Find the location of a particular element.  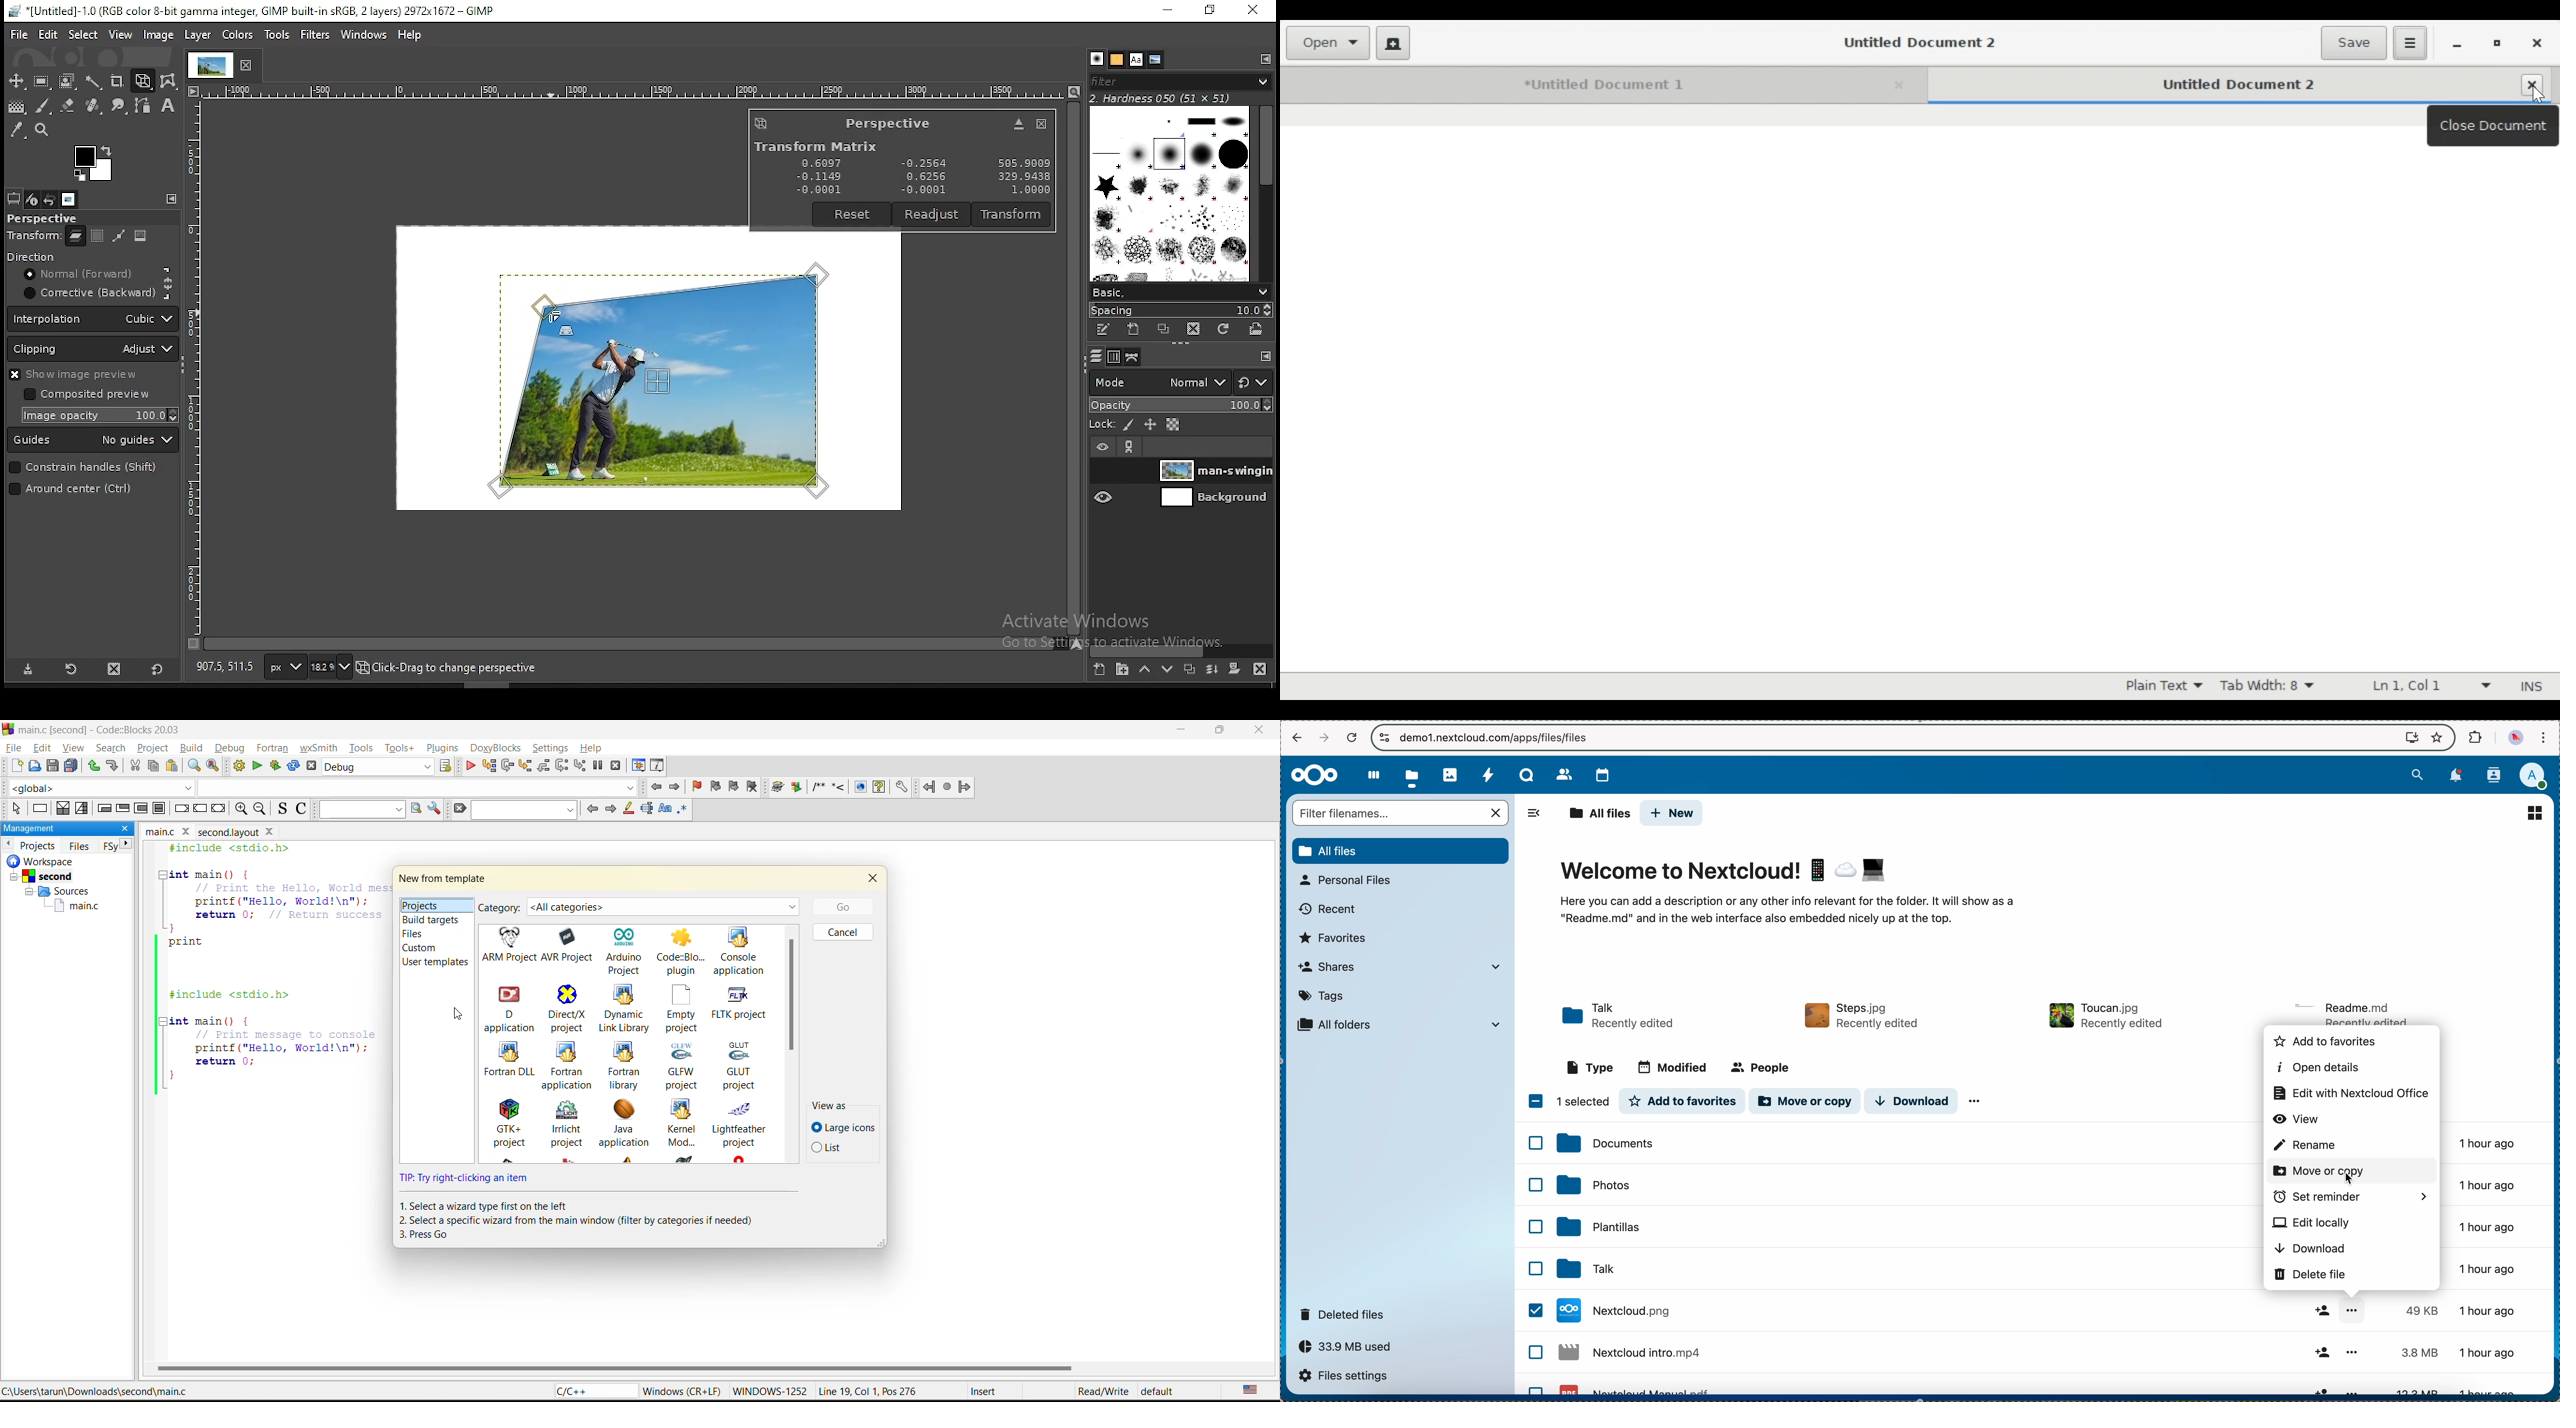

projects is located at coordinates (428, 904).